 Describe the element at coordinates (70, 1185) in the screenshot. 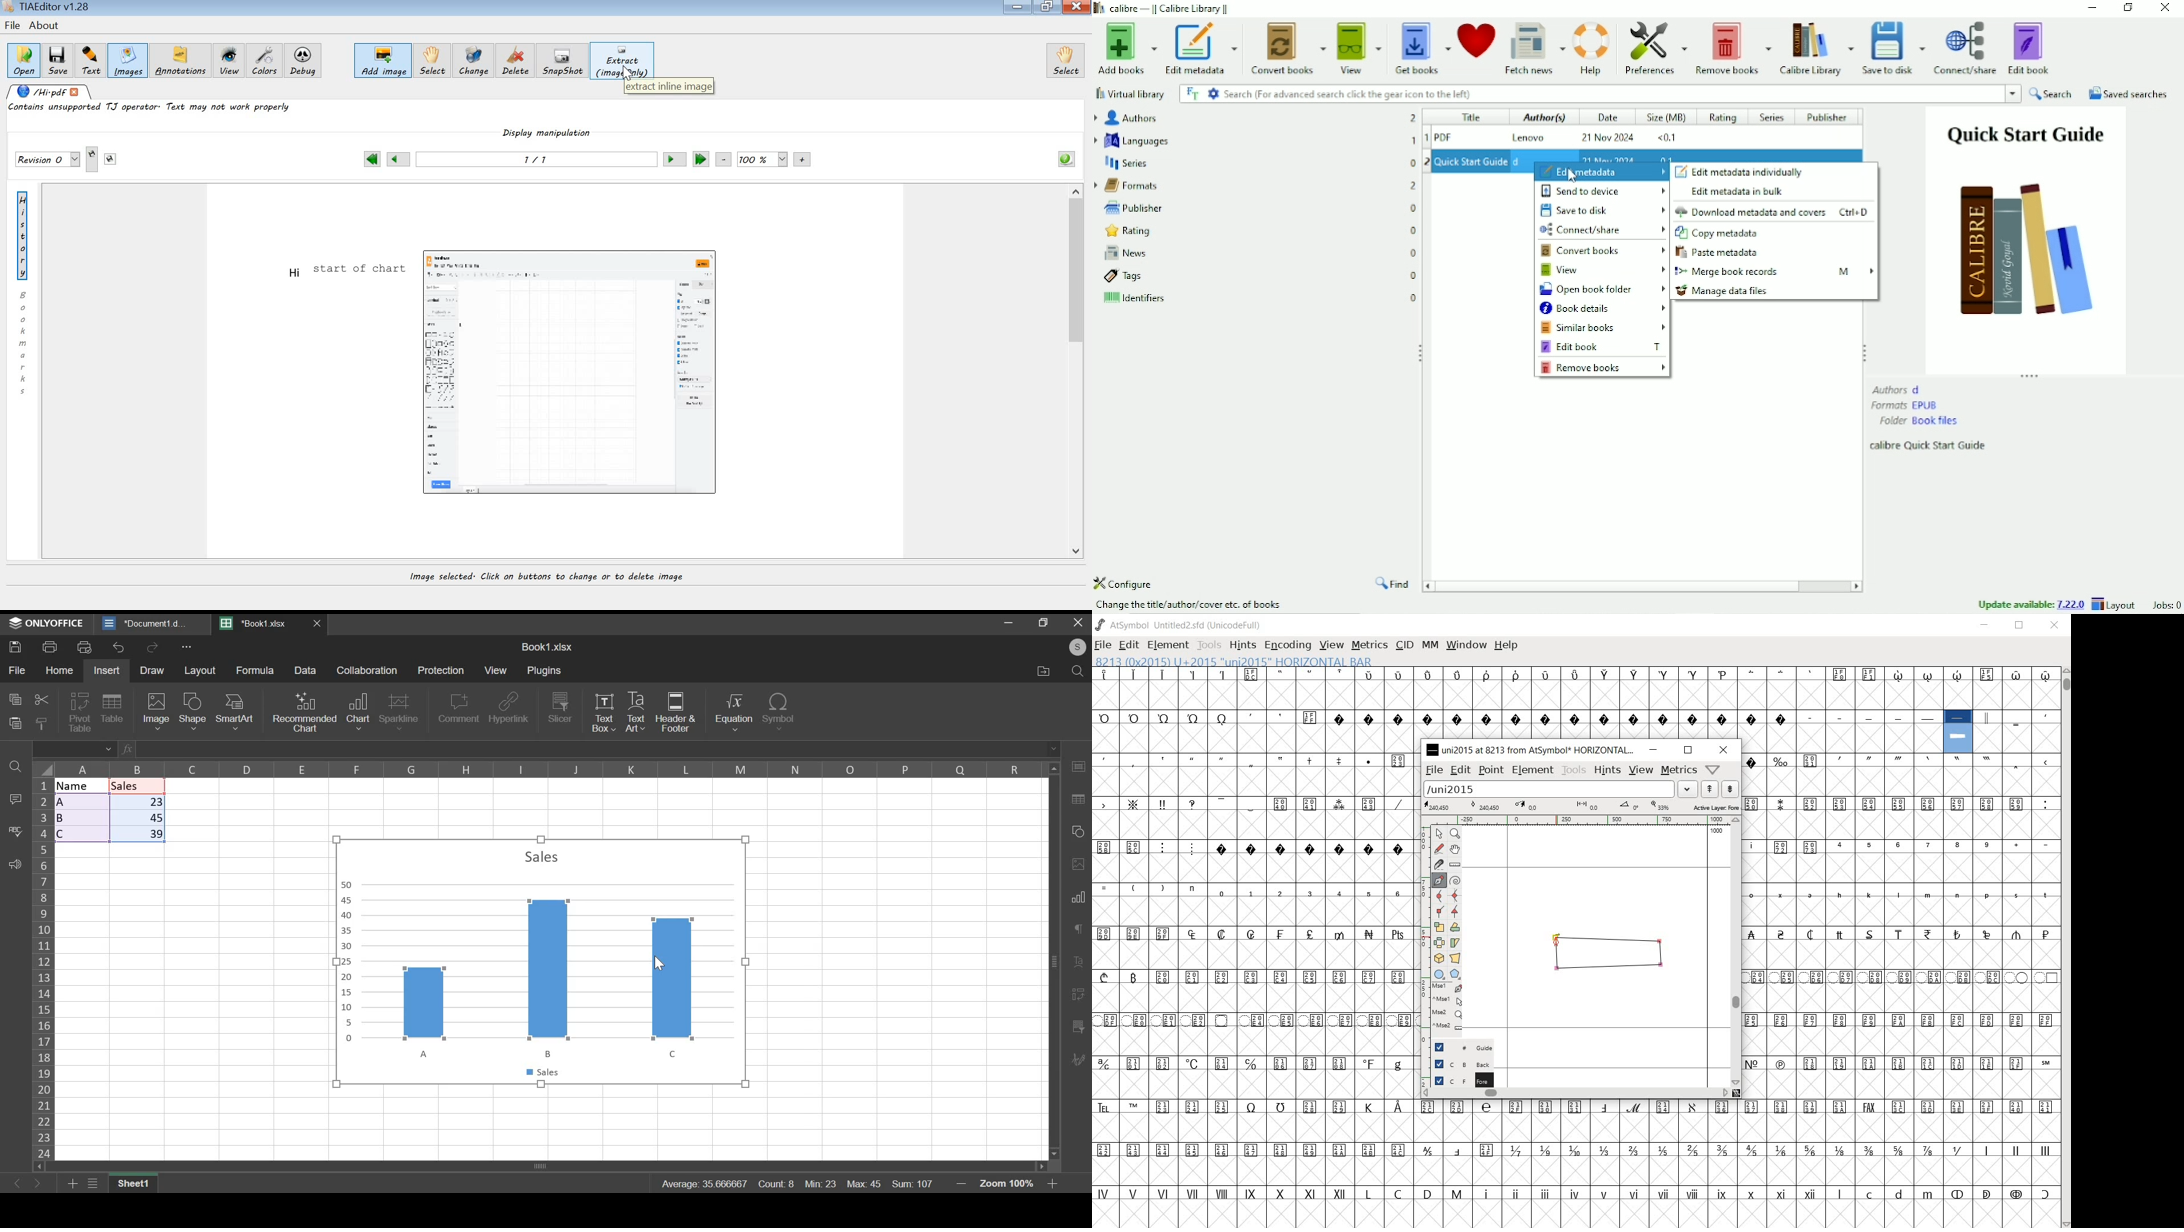

I see `add sheet` at that location.